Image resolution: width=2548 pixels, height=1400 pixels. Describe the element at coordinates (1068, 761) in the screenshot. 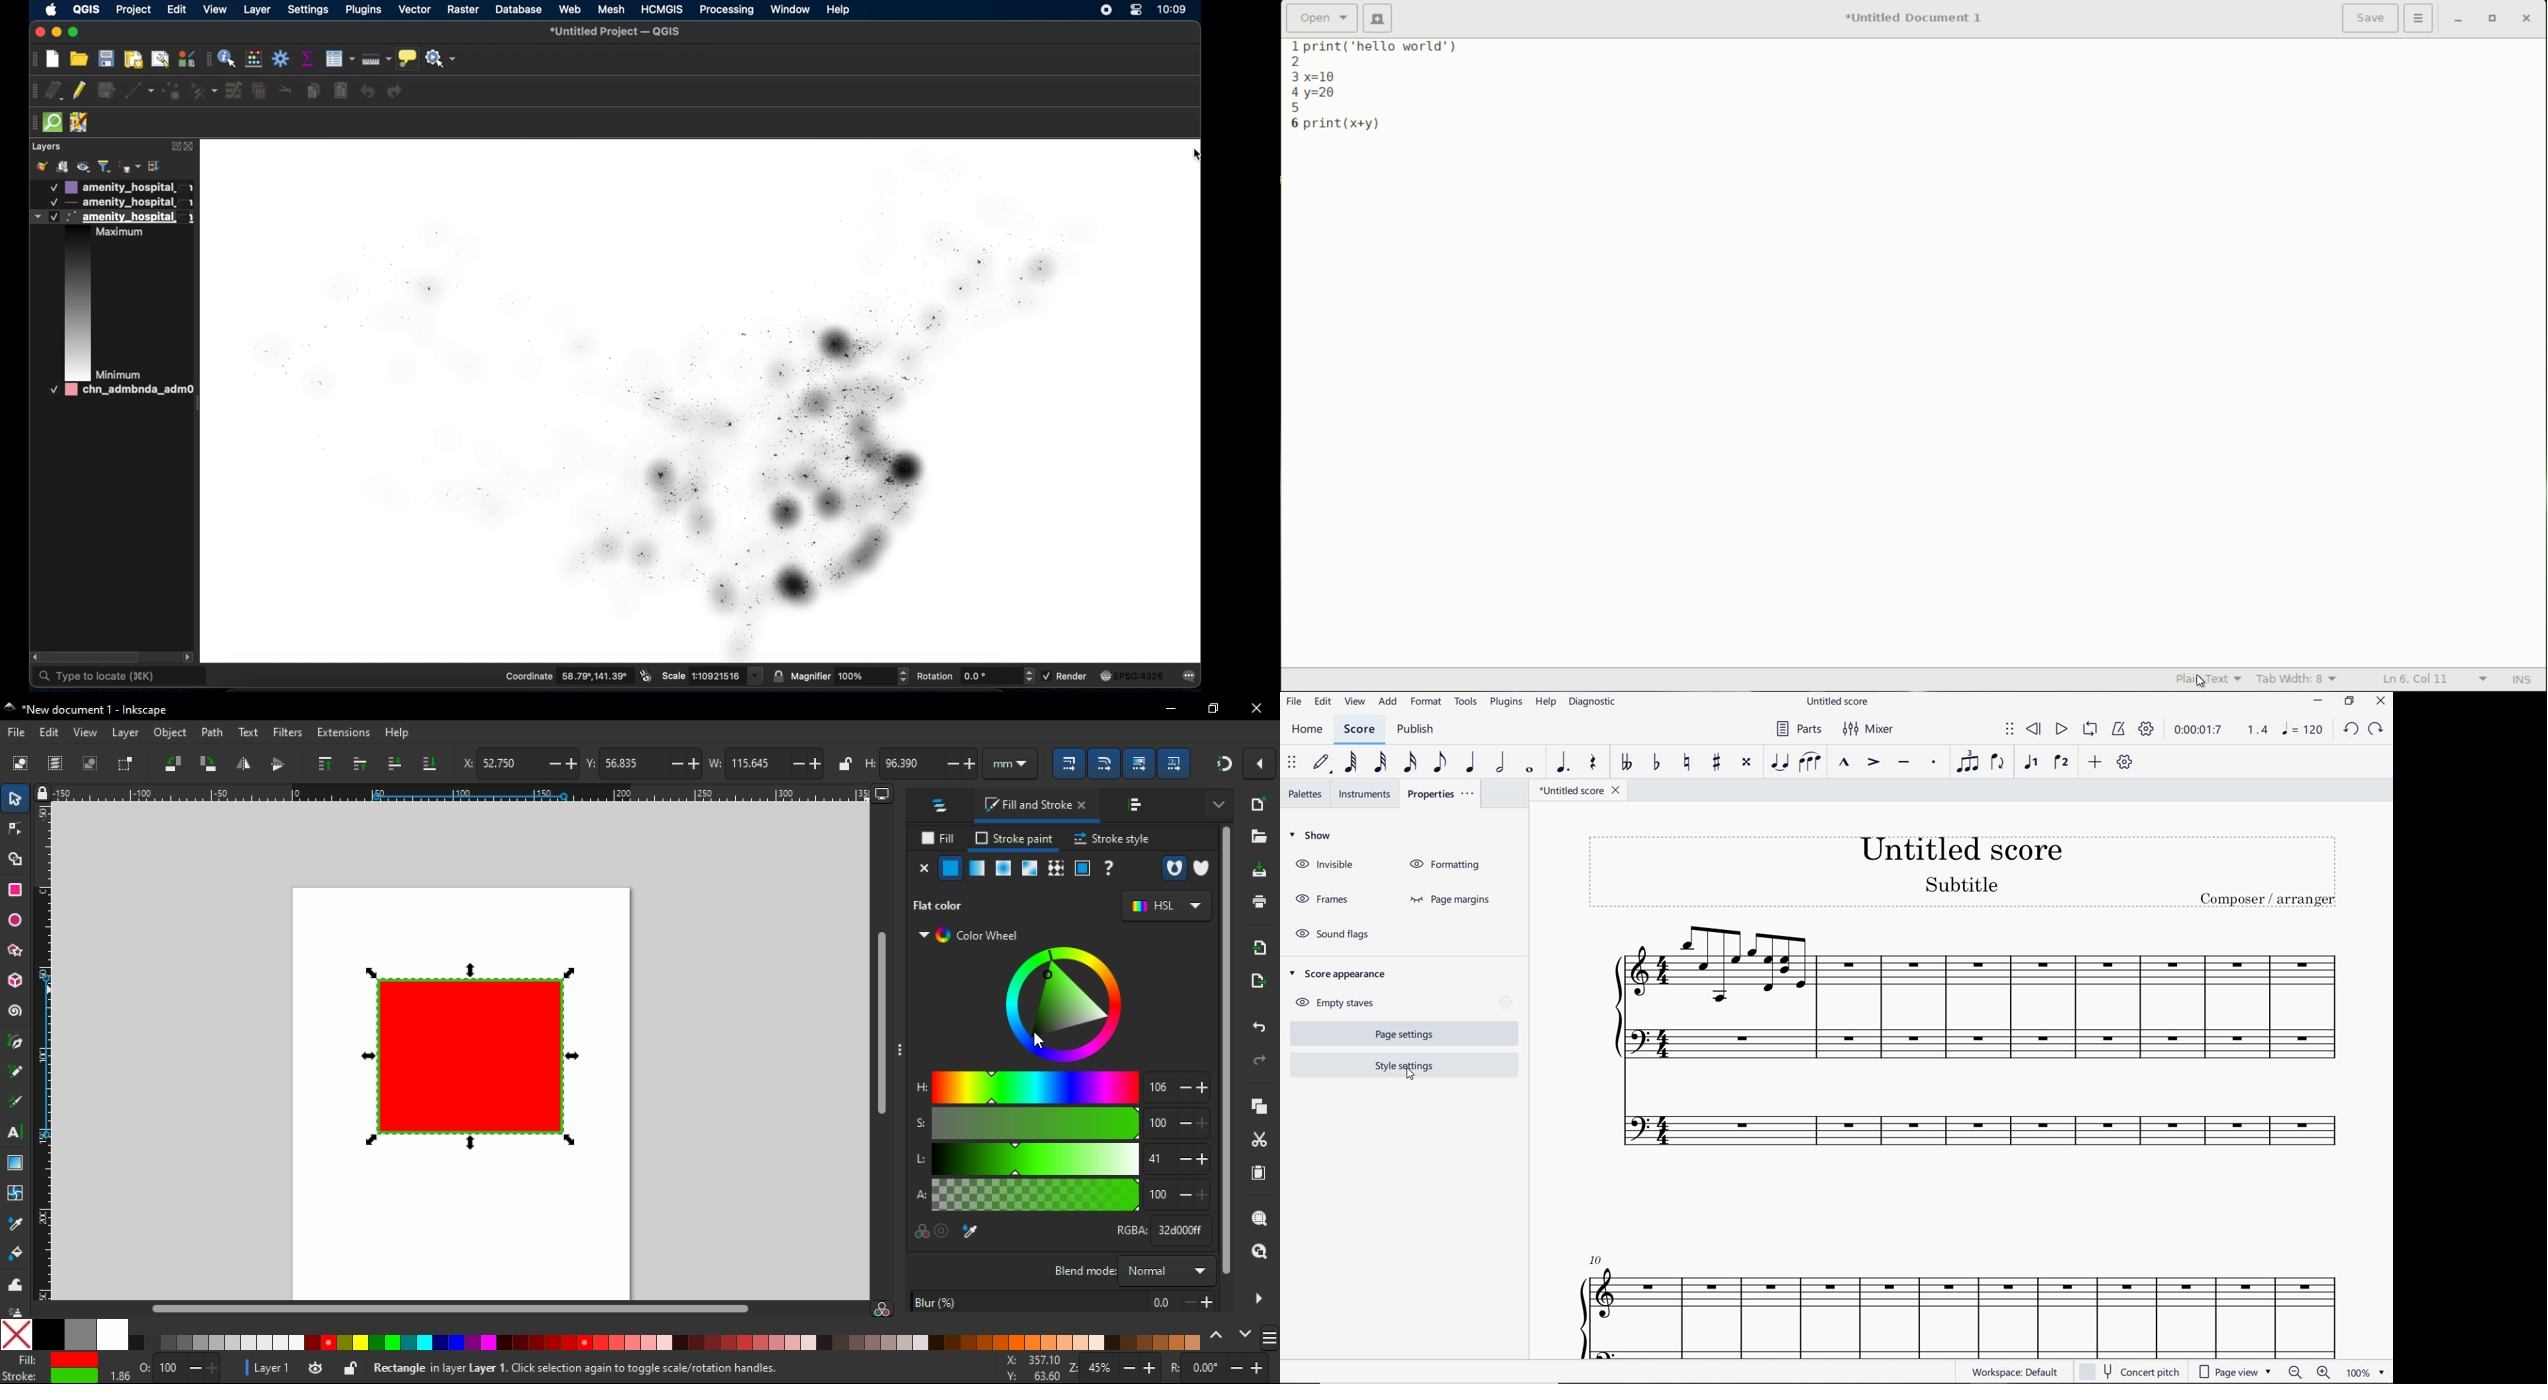

I see `scaling options` at that location.